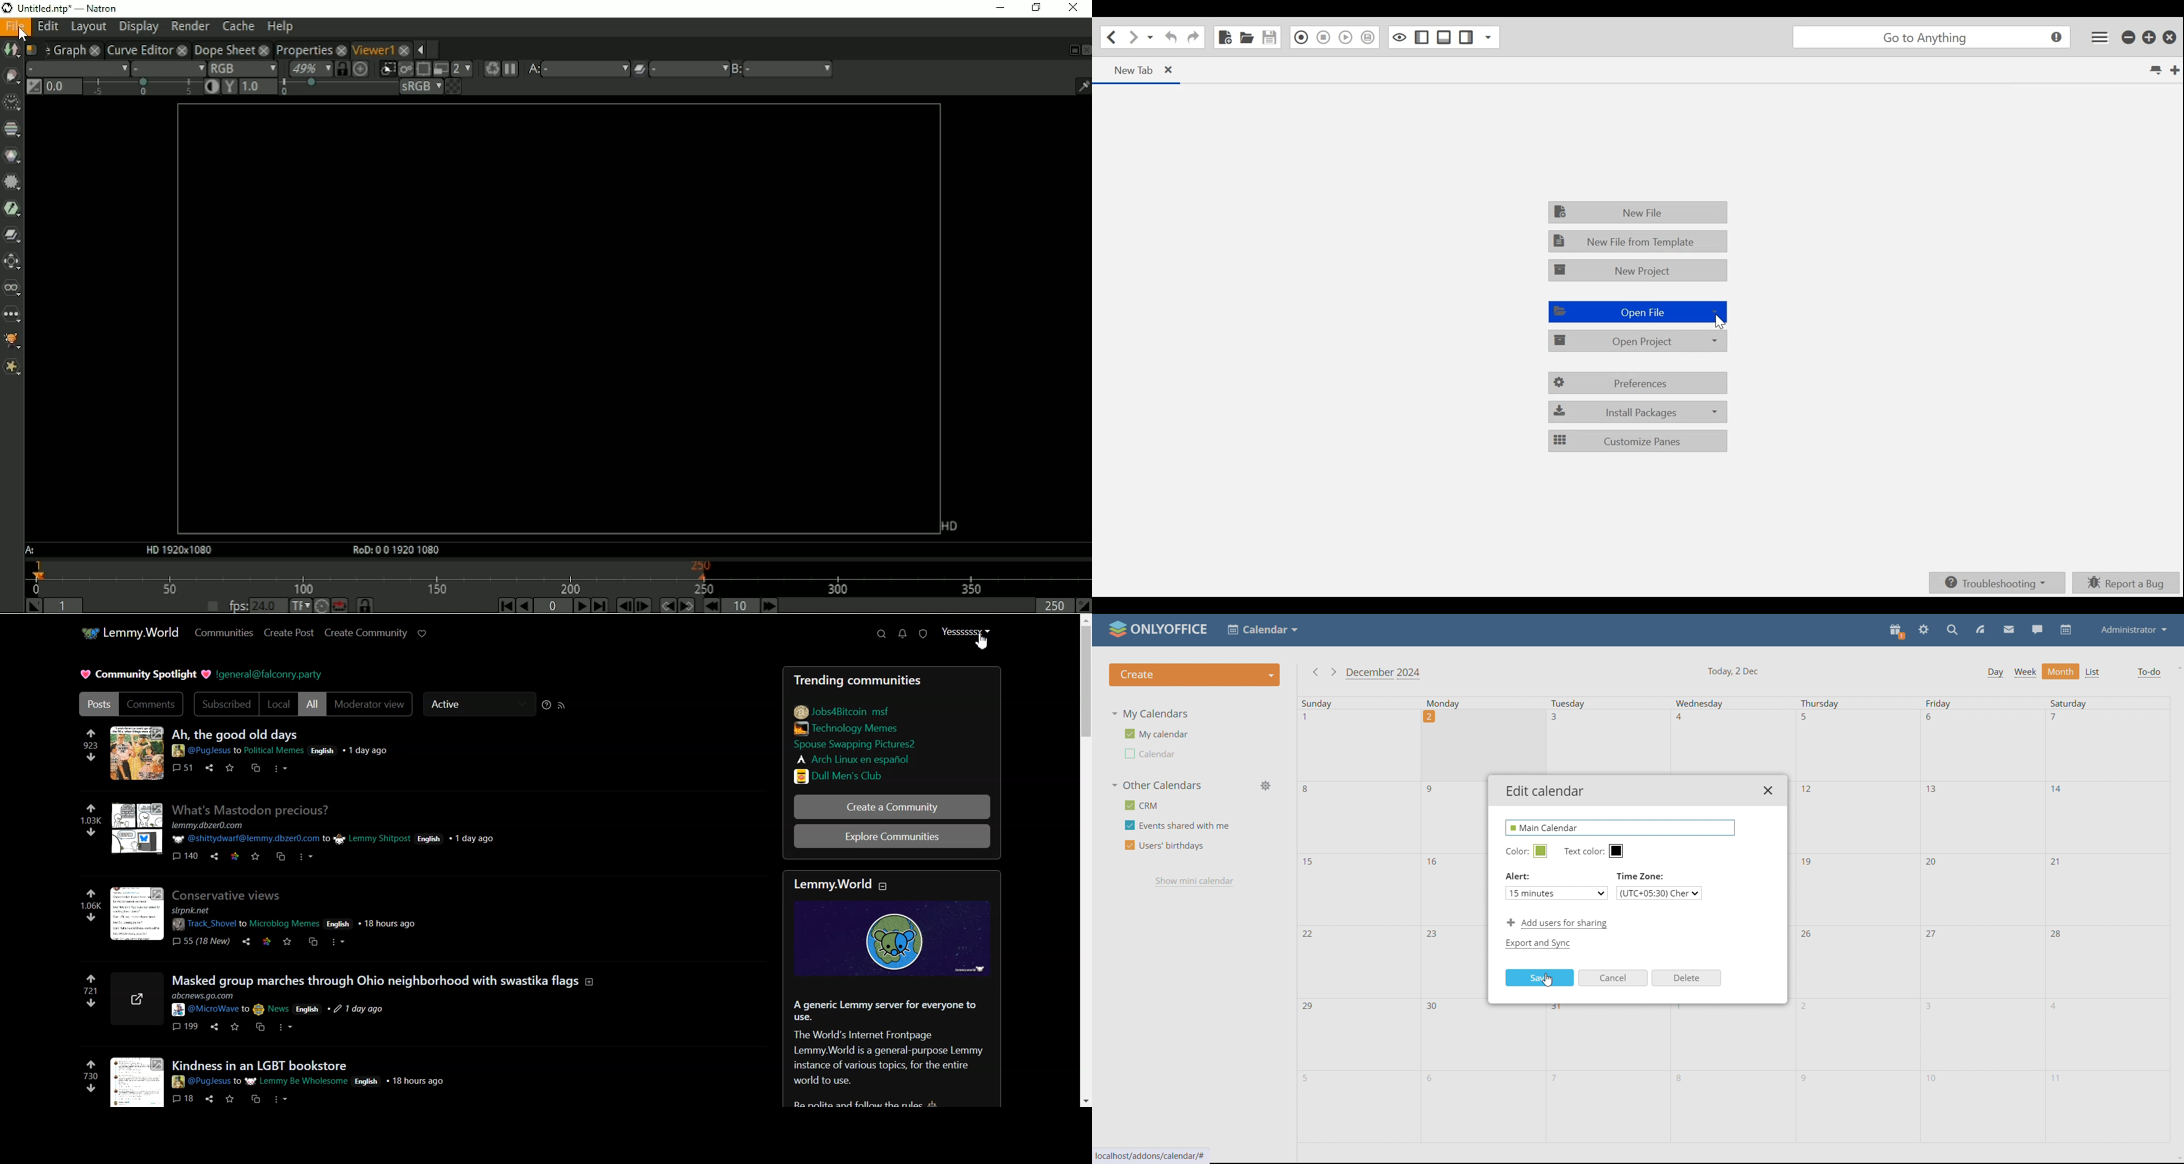  Describe the element at coordinates (278, 856) in the screenshot. I see `cross share` at that location.